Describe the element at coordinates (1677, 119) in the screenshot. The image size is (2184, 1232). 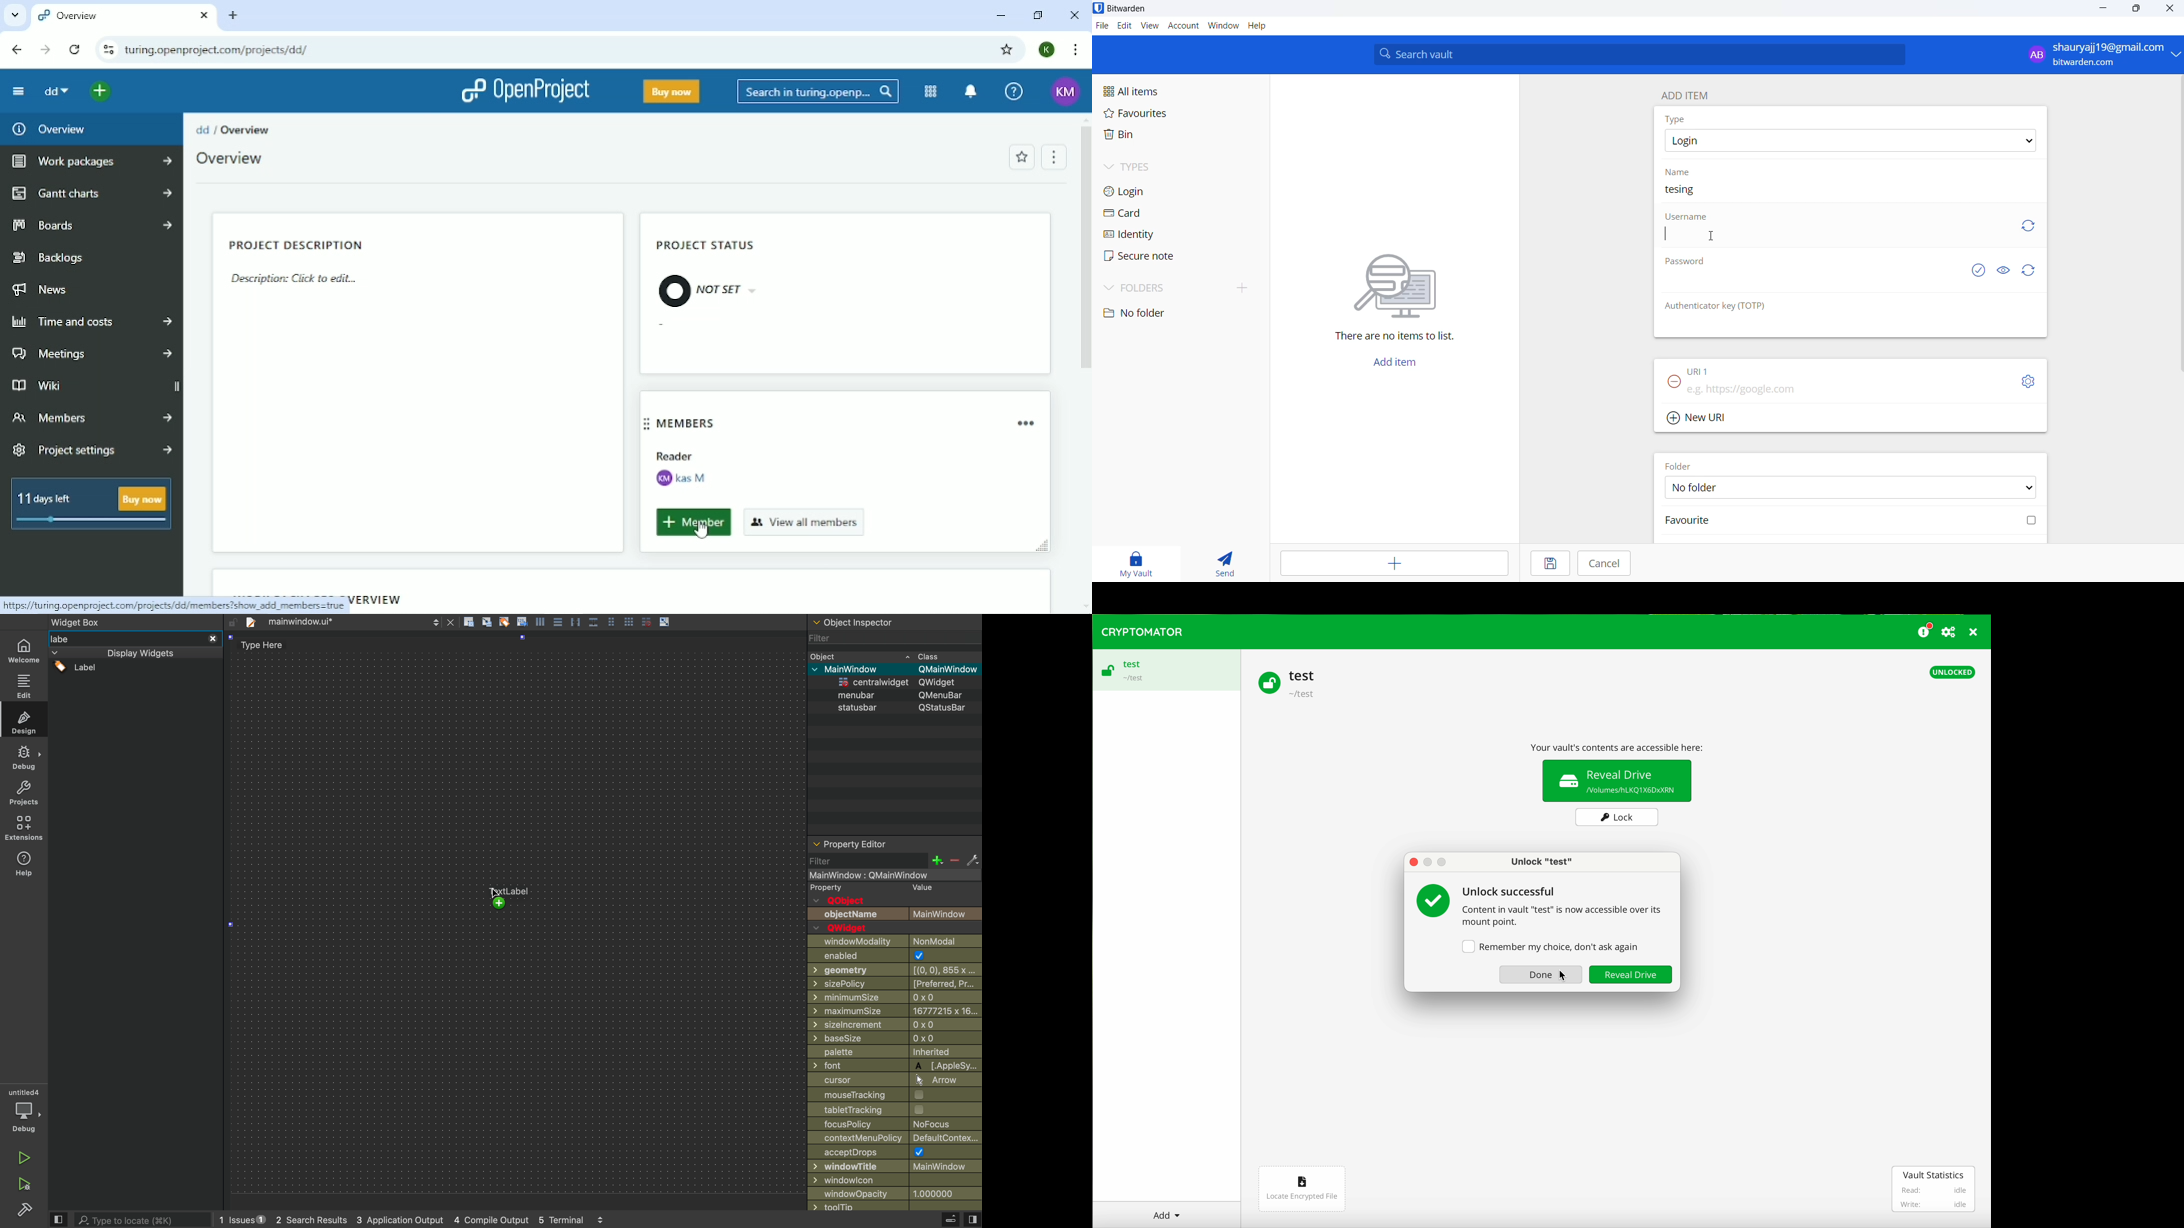
I see `Type` at that location.